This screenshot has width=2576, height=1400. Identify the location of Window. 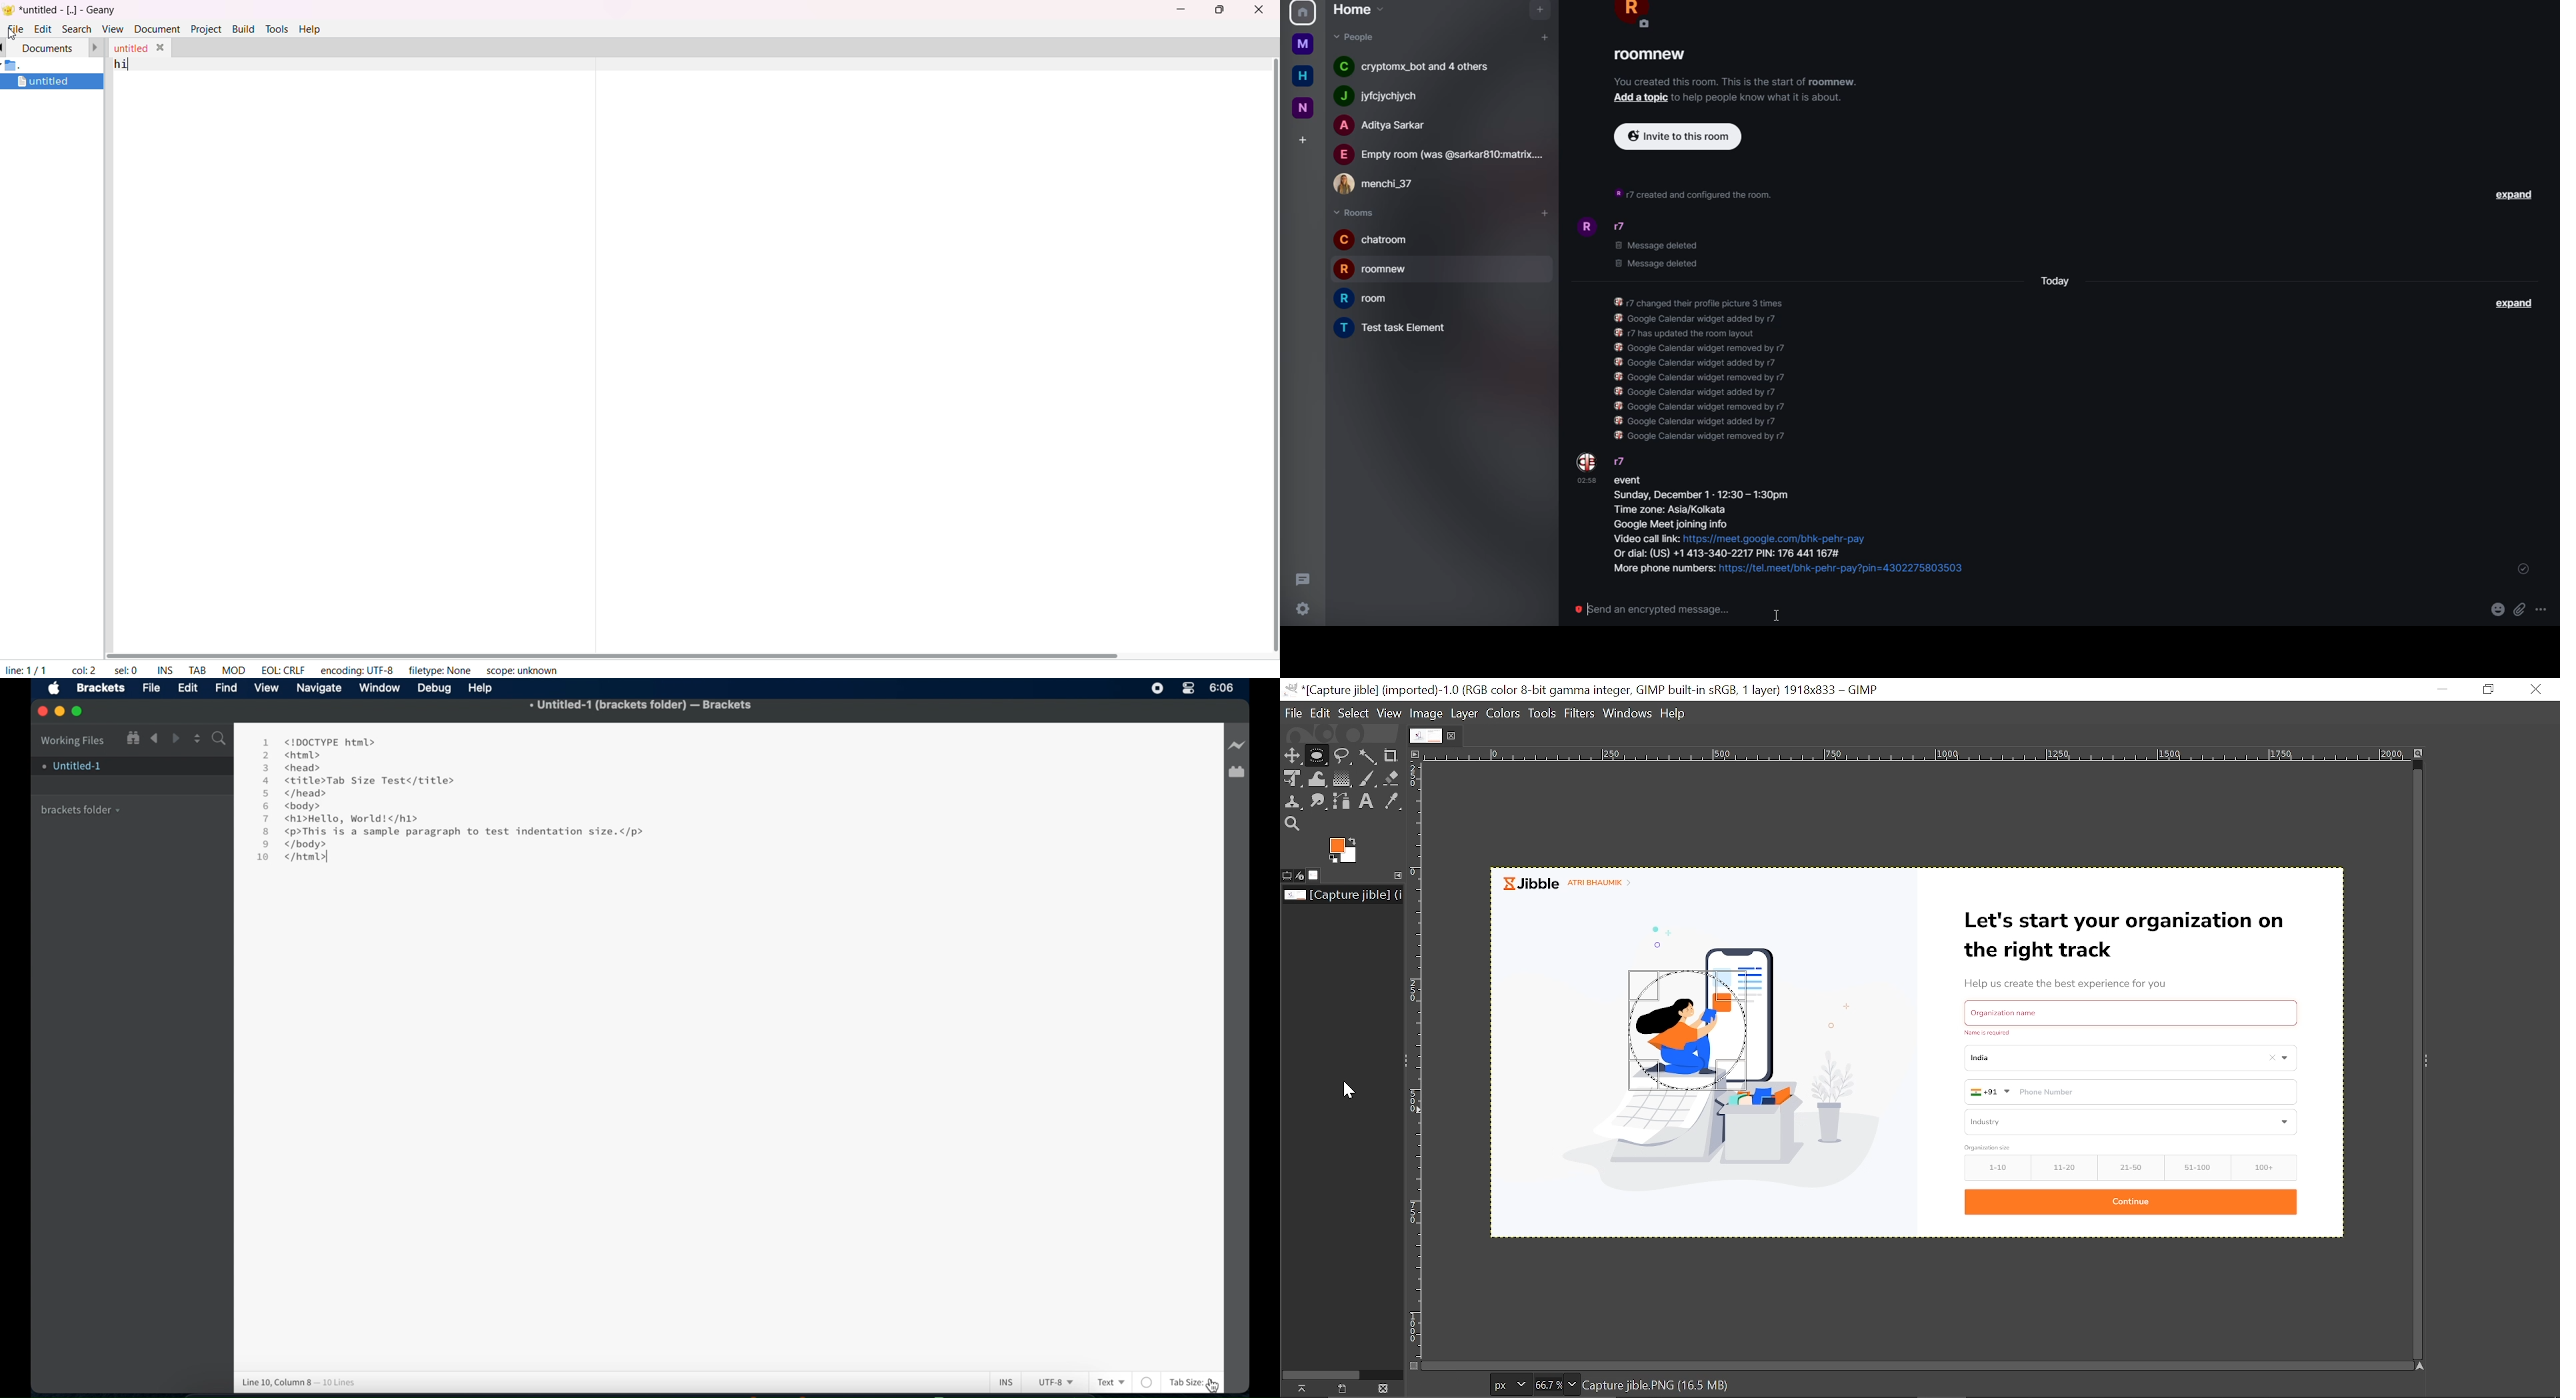
(381, 688).